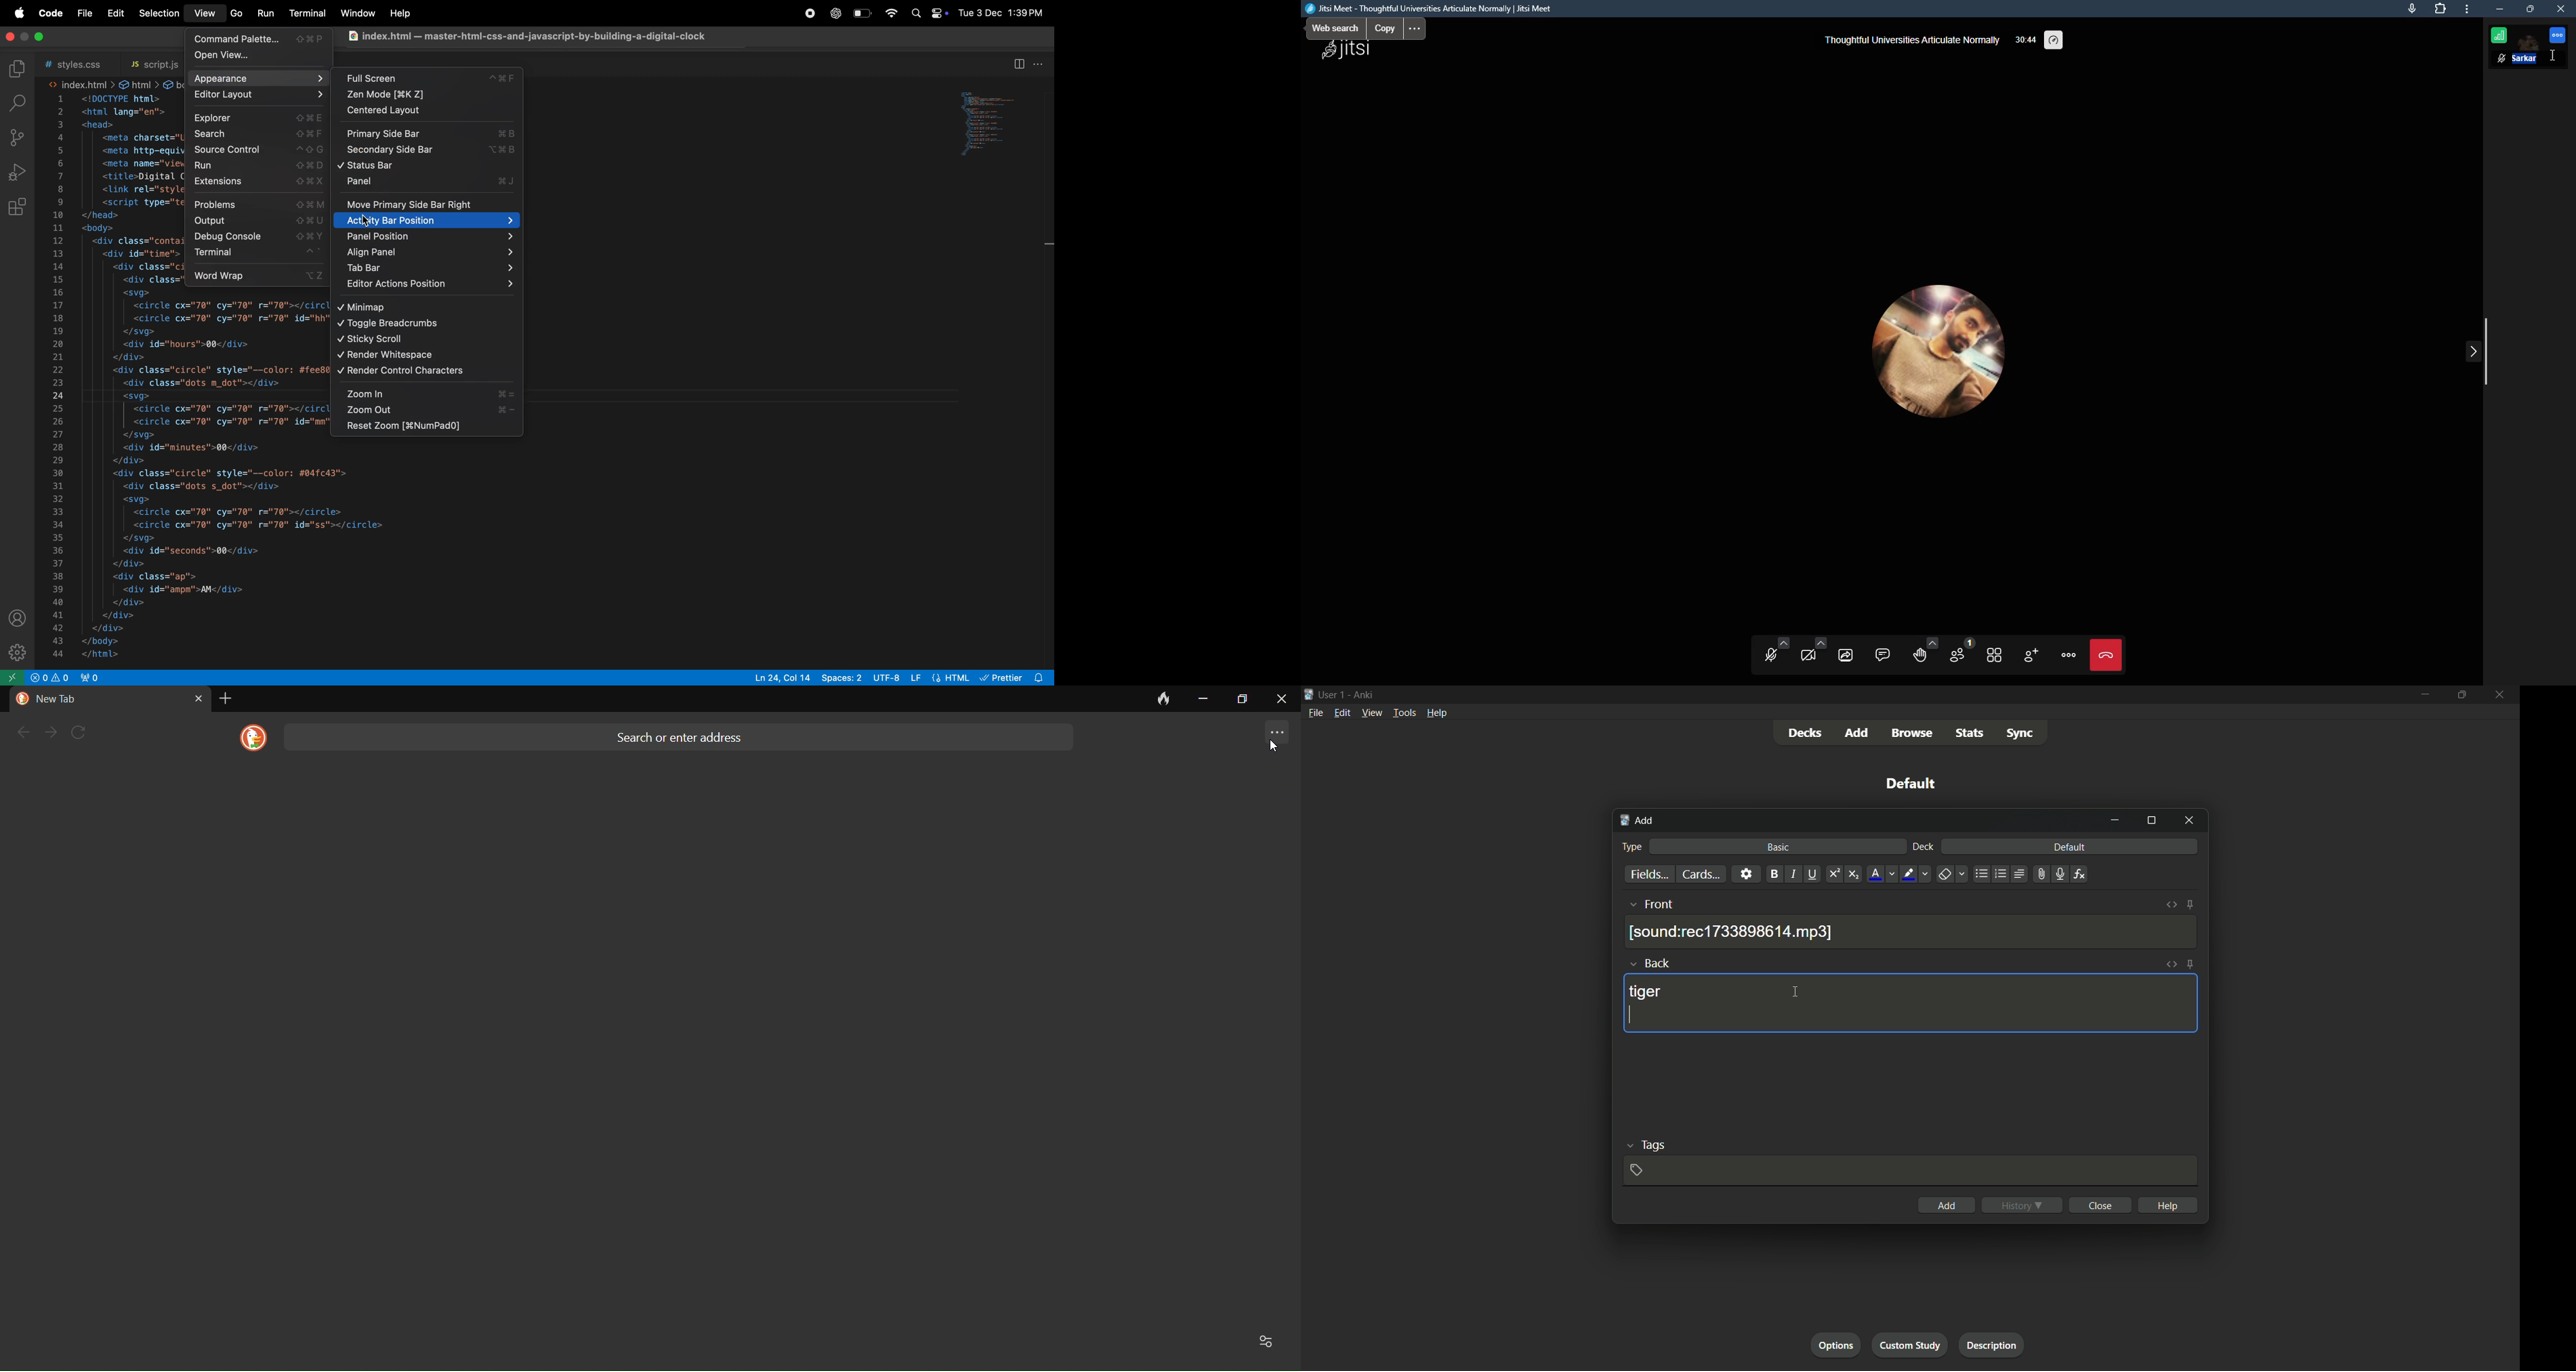  I want to click on editor layout, so click(257, 95).